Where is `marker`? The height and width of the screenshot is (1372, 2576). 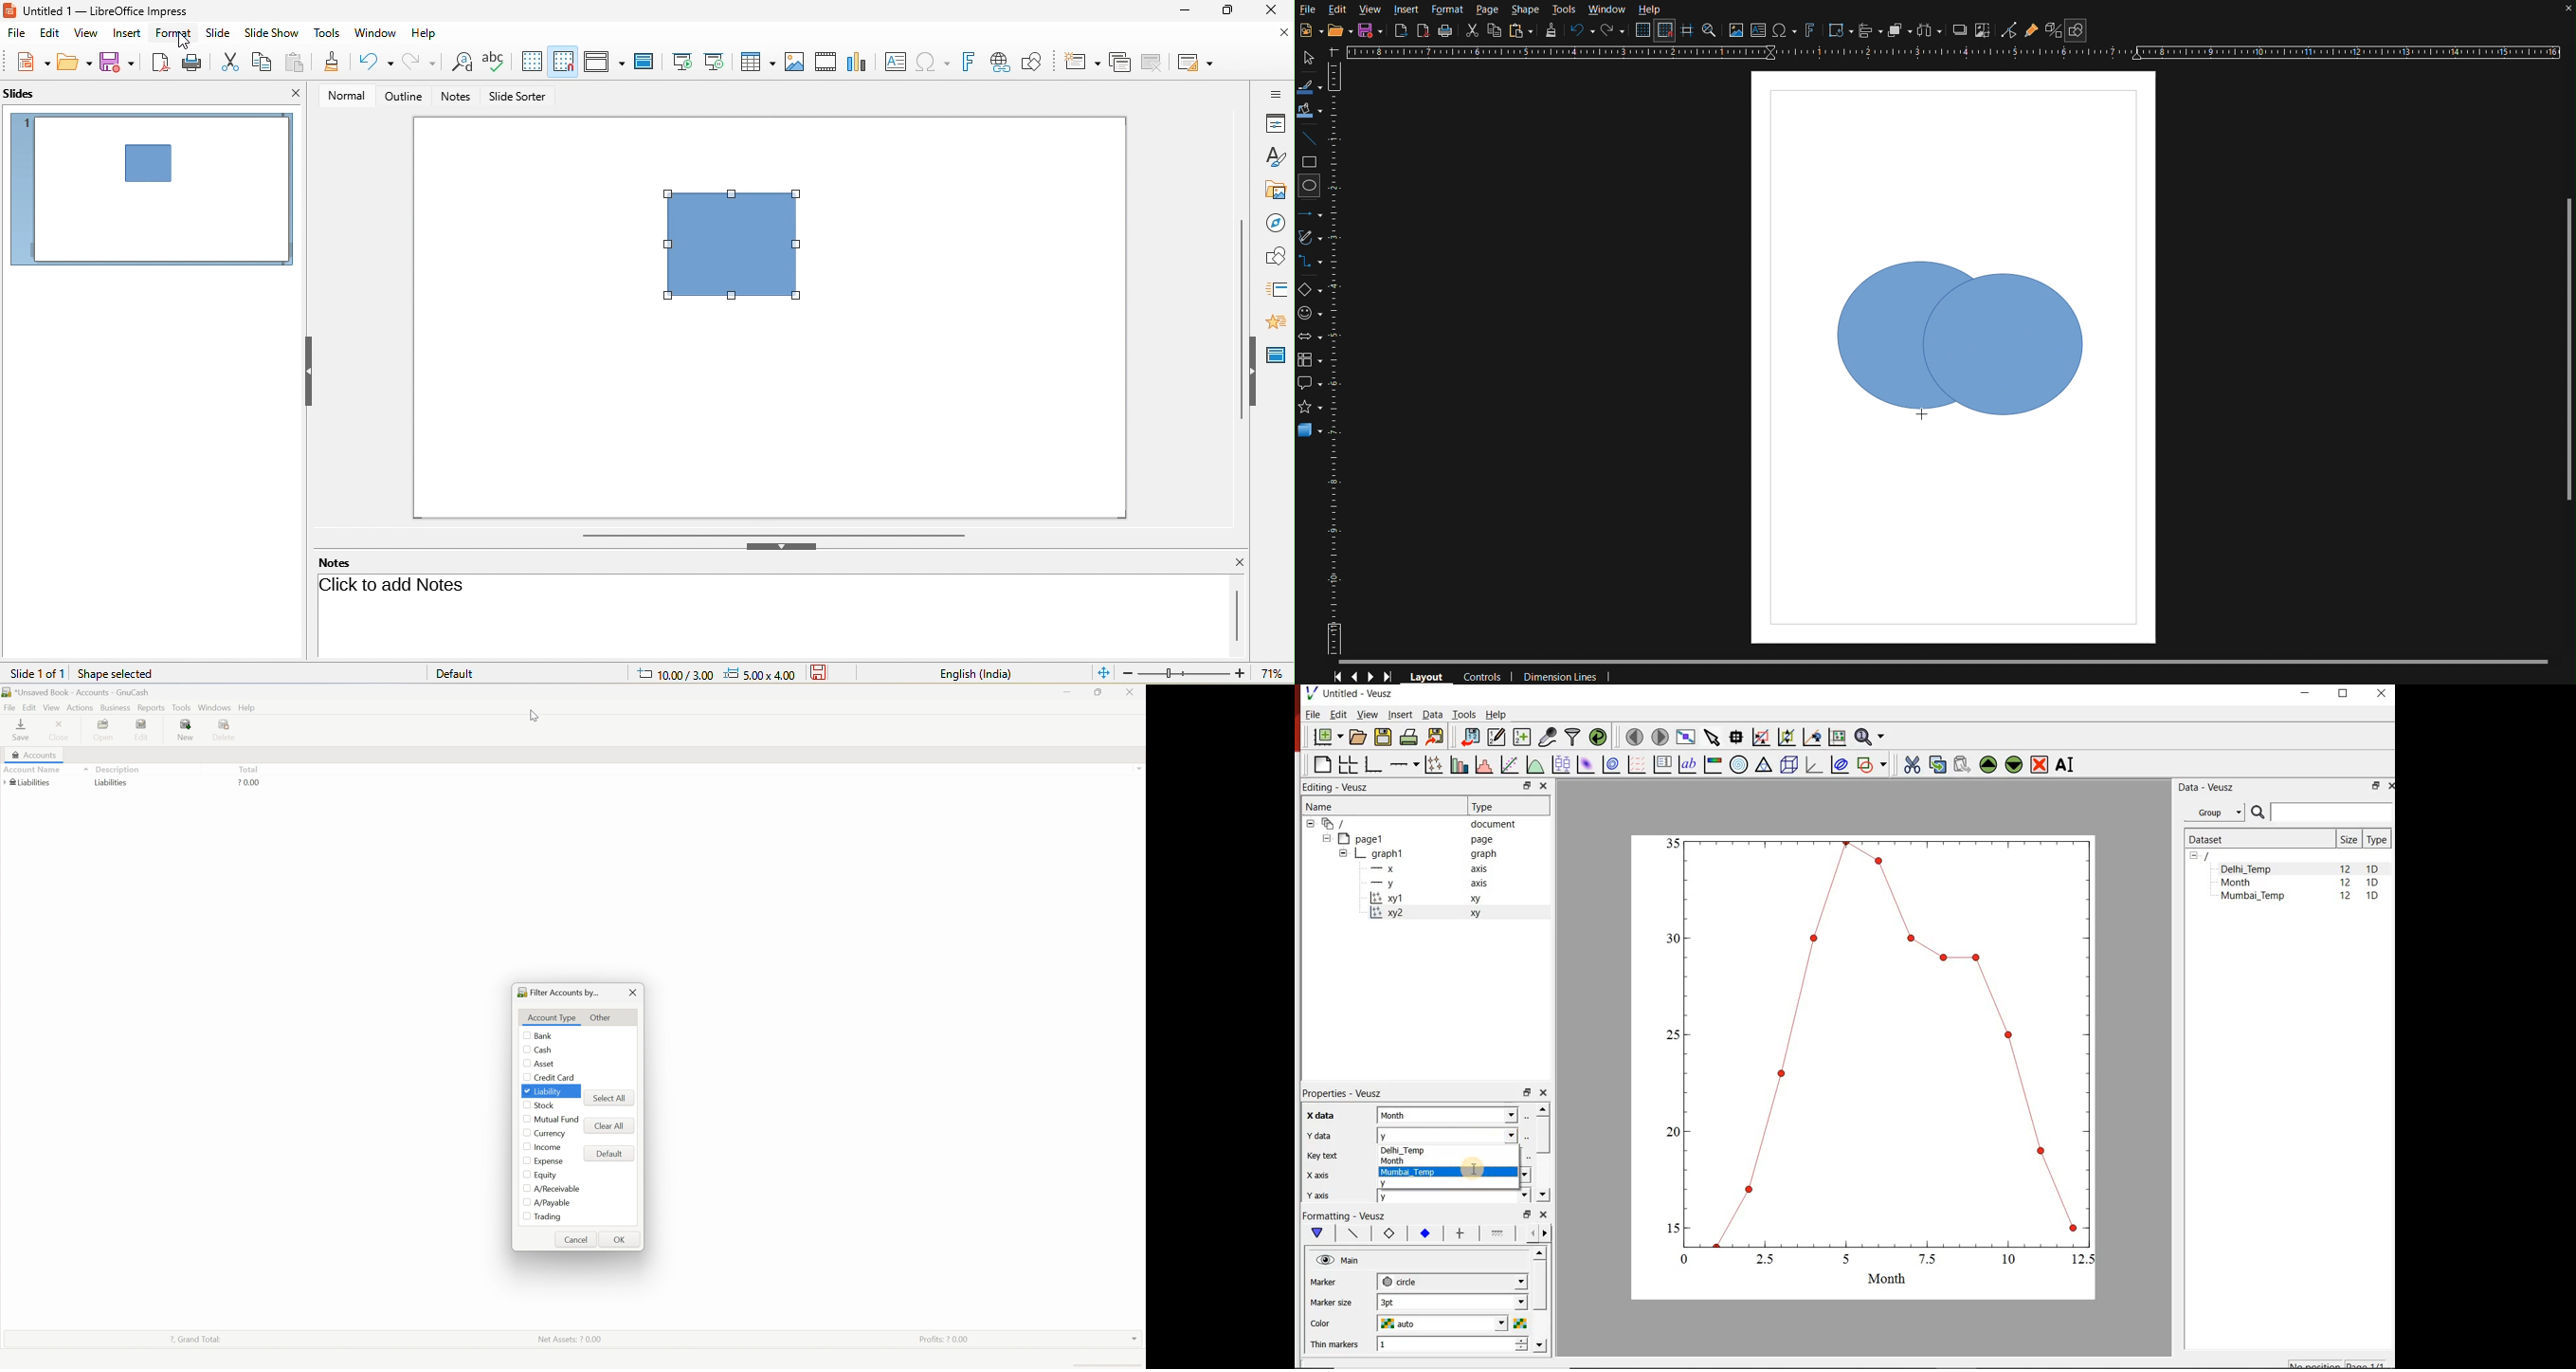 marker is located at coordinates (1333, 1282).